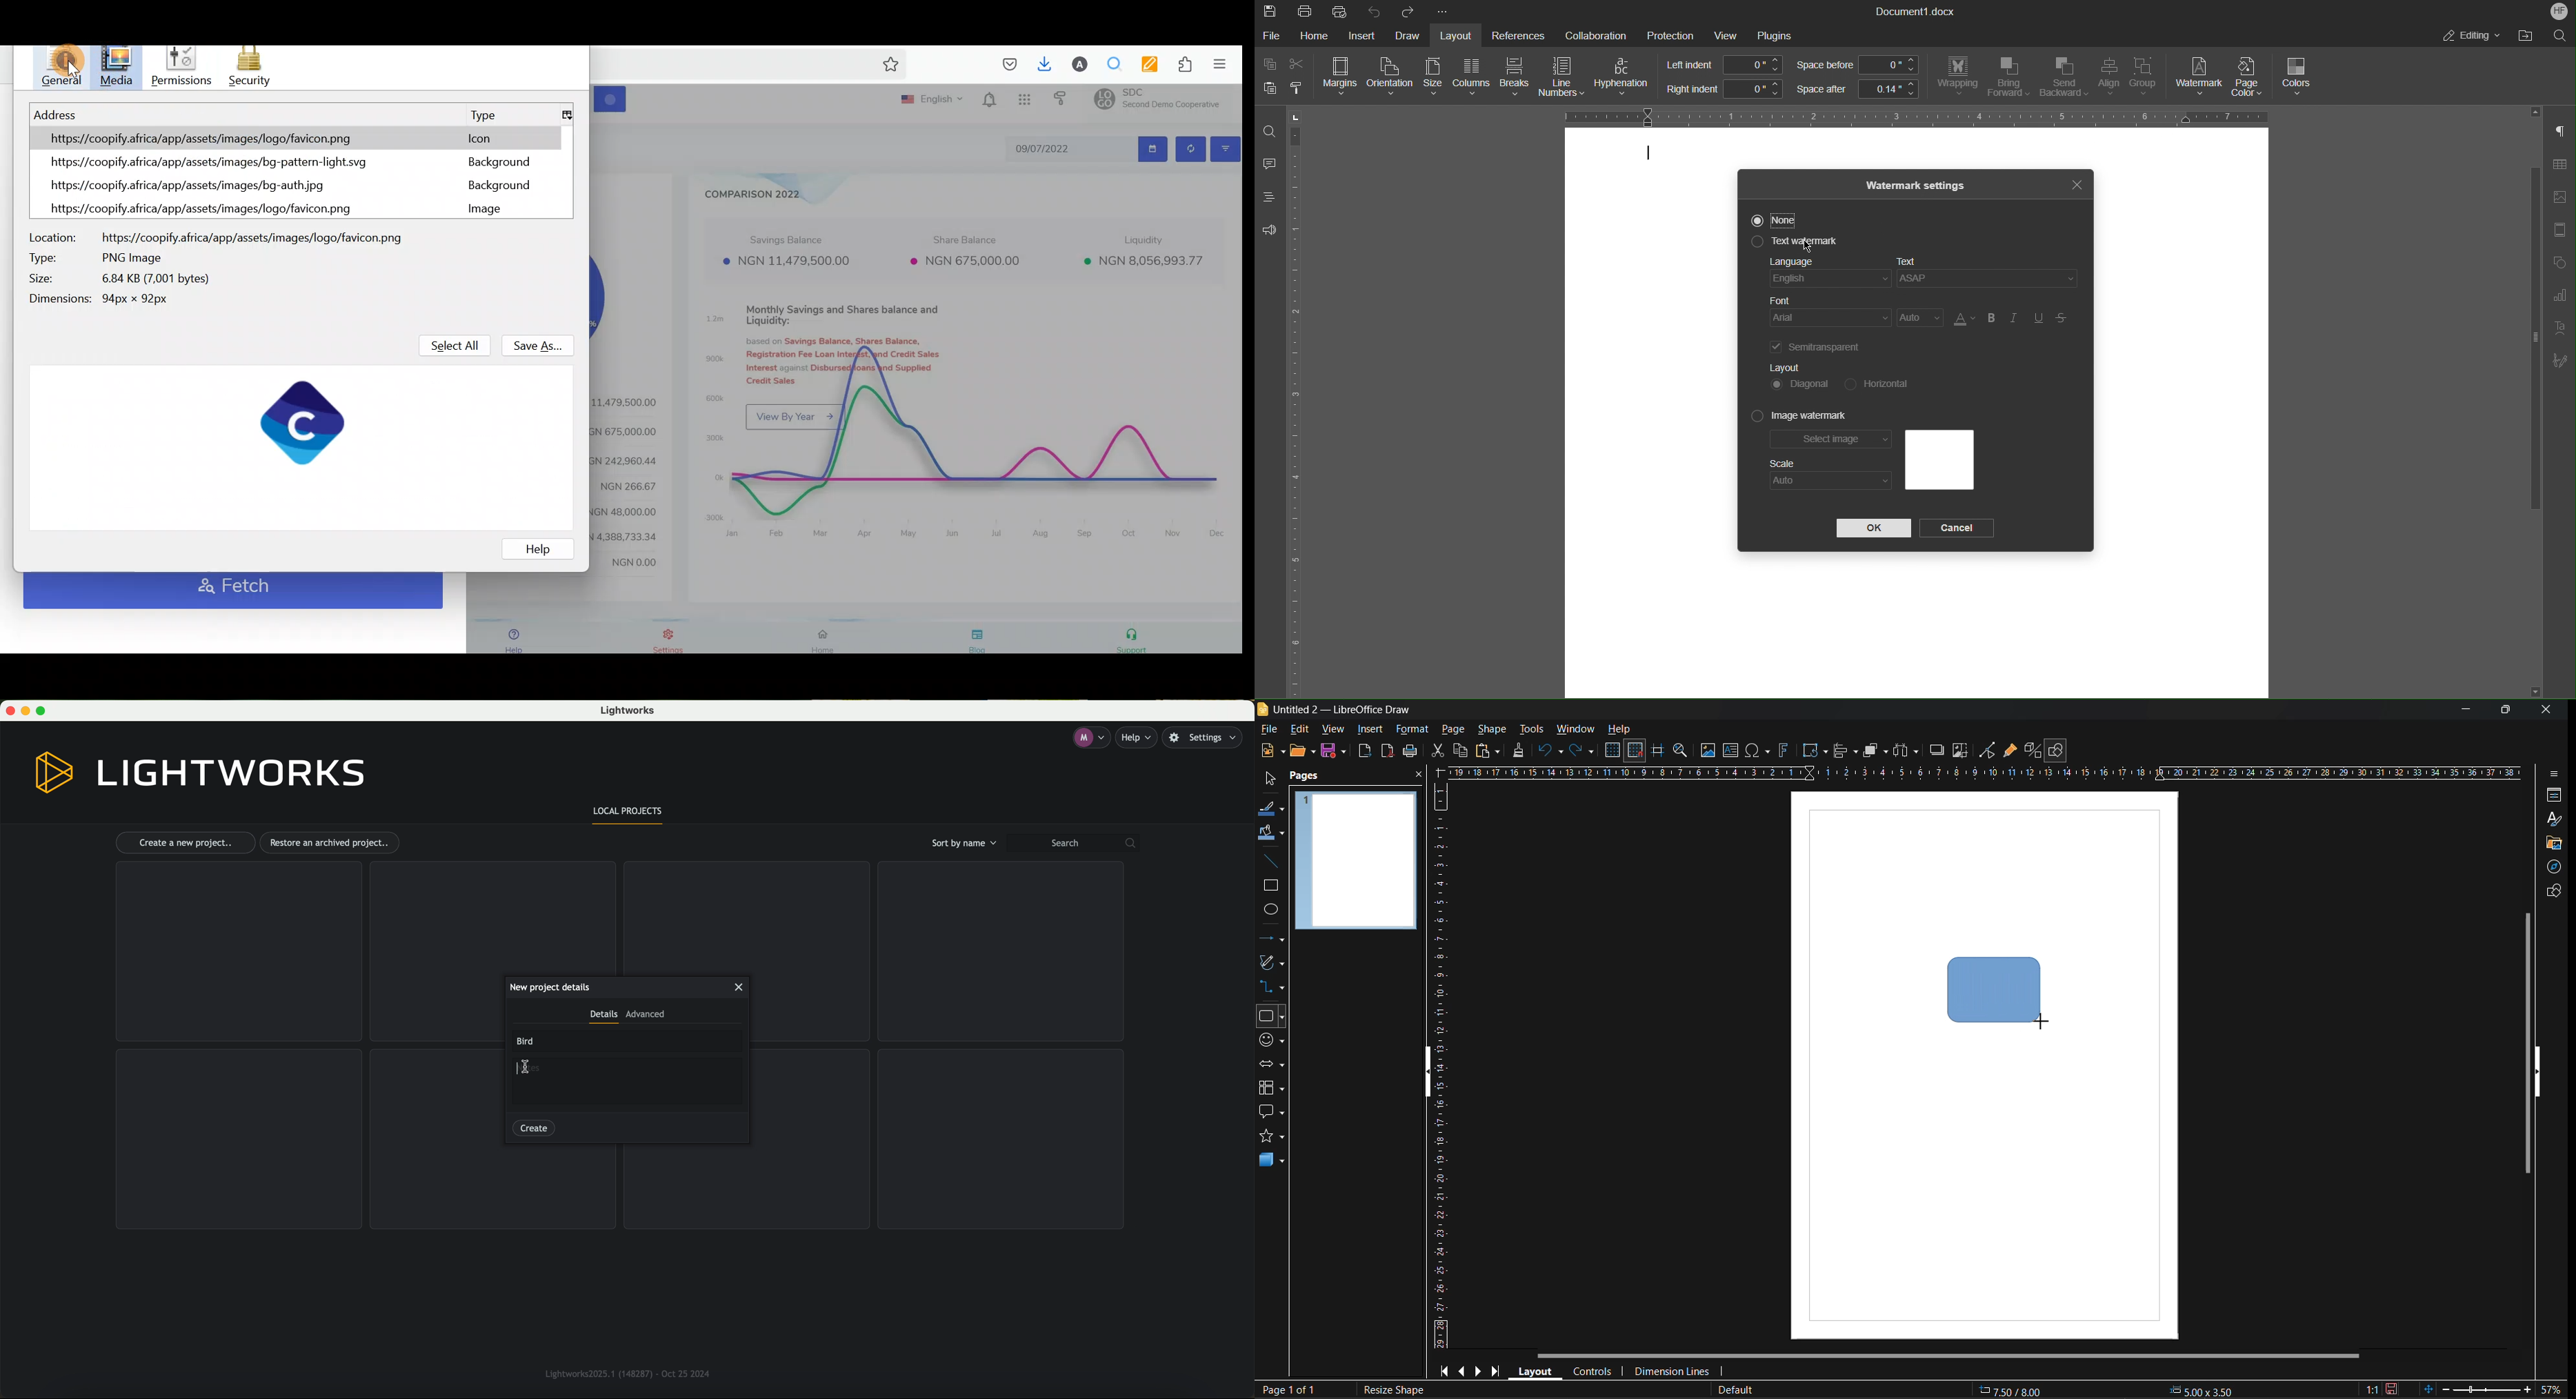  What do you see at coordinates (2553, 776) in the screenshot?
I see `sidebar` at bounding box center [2553, 776].